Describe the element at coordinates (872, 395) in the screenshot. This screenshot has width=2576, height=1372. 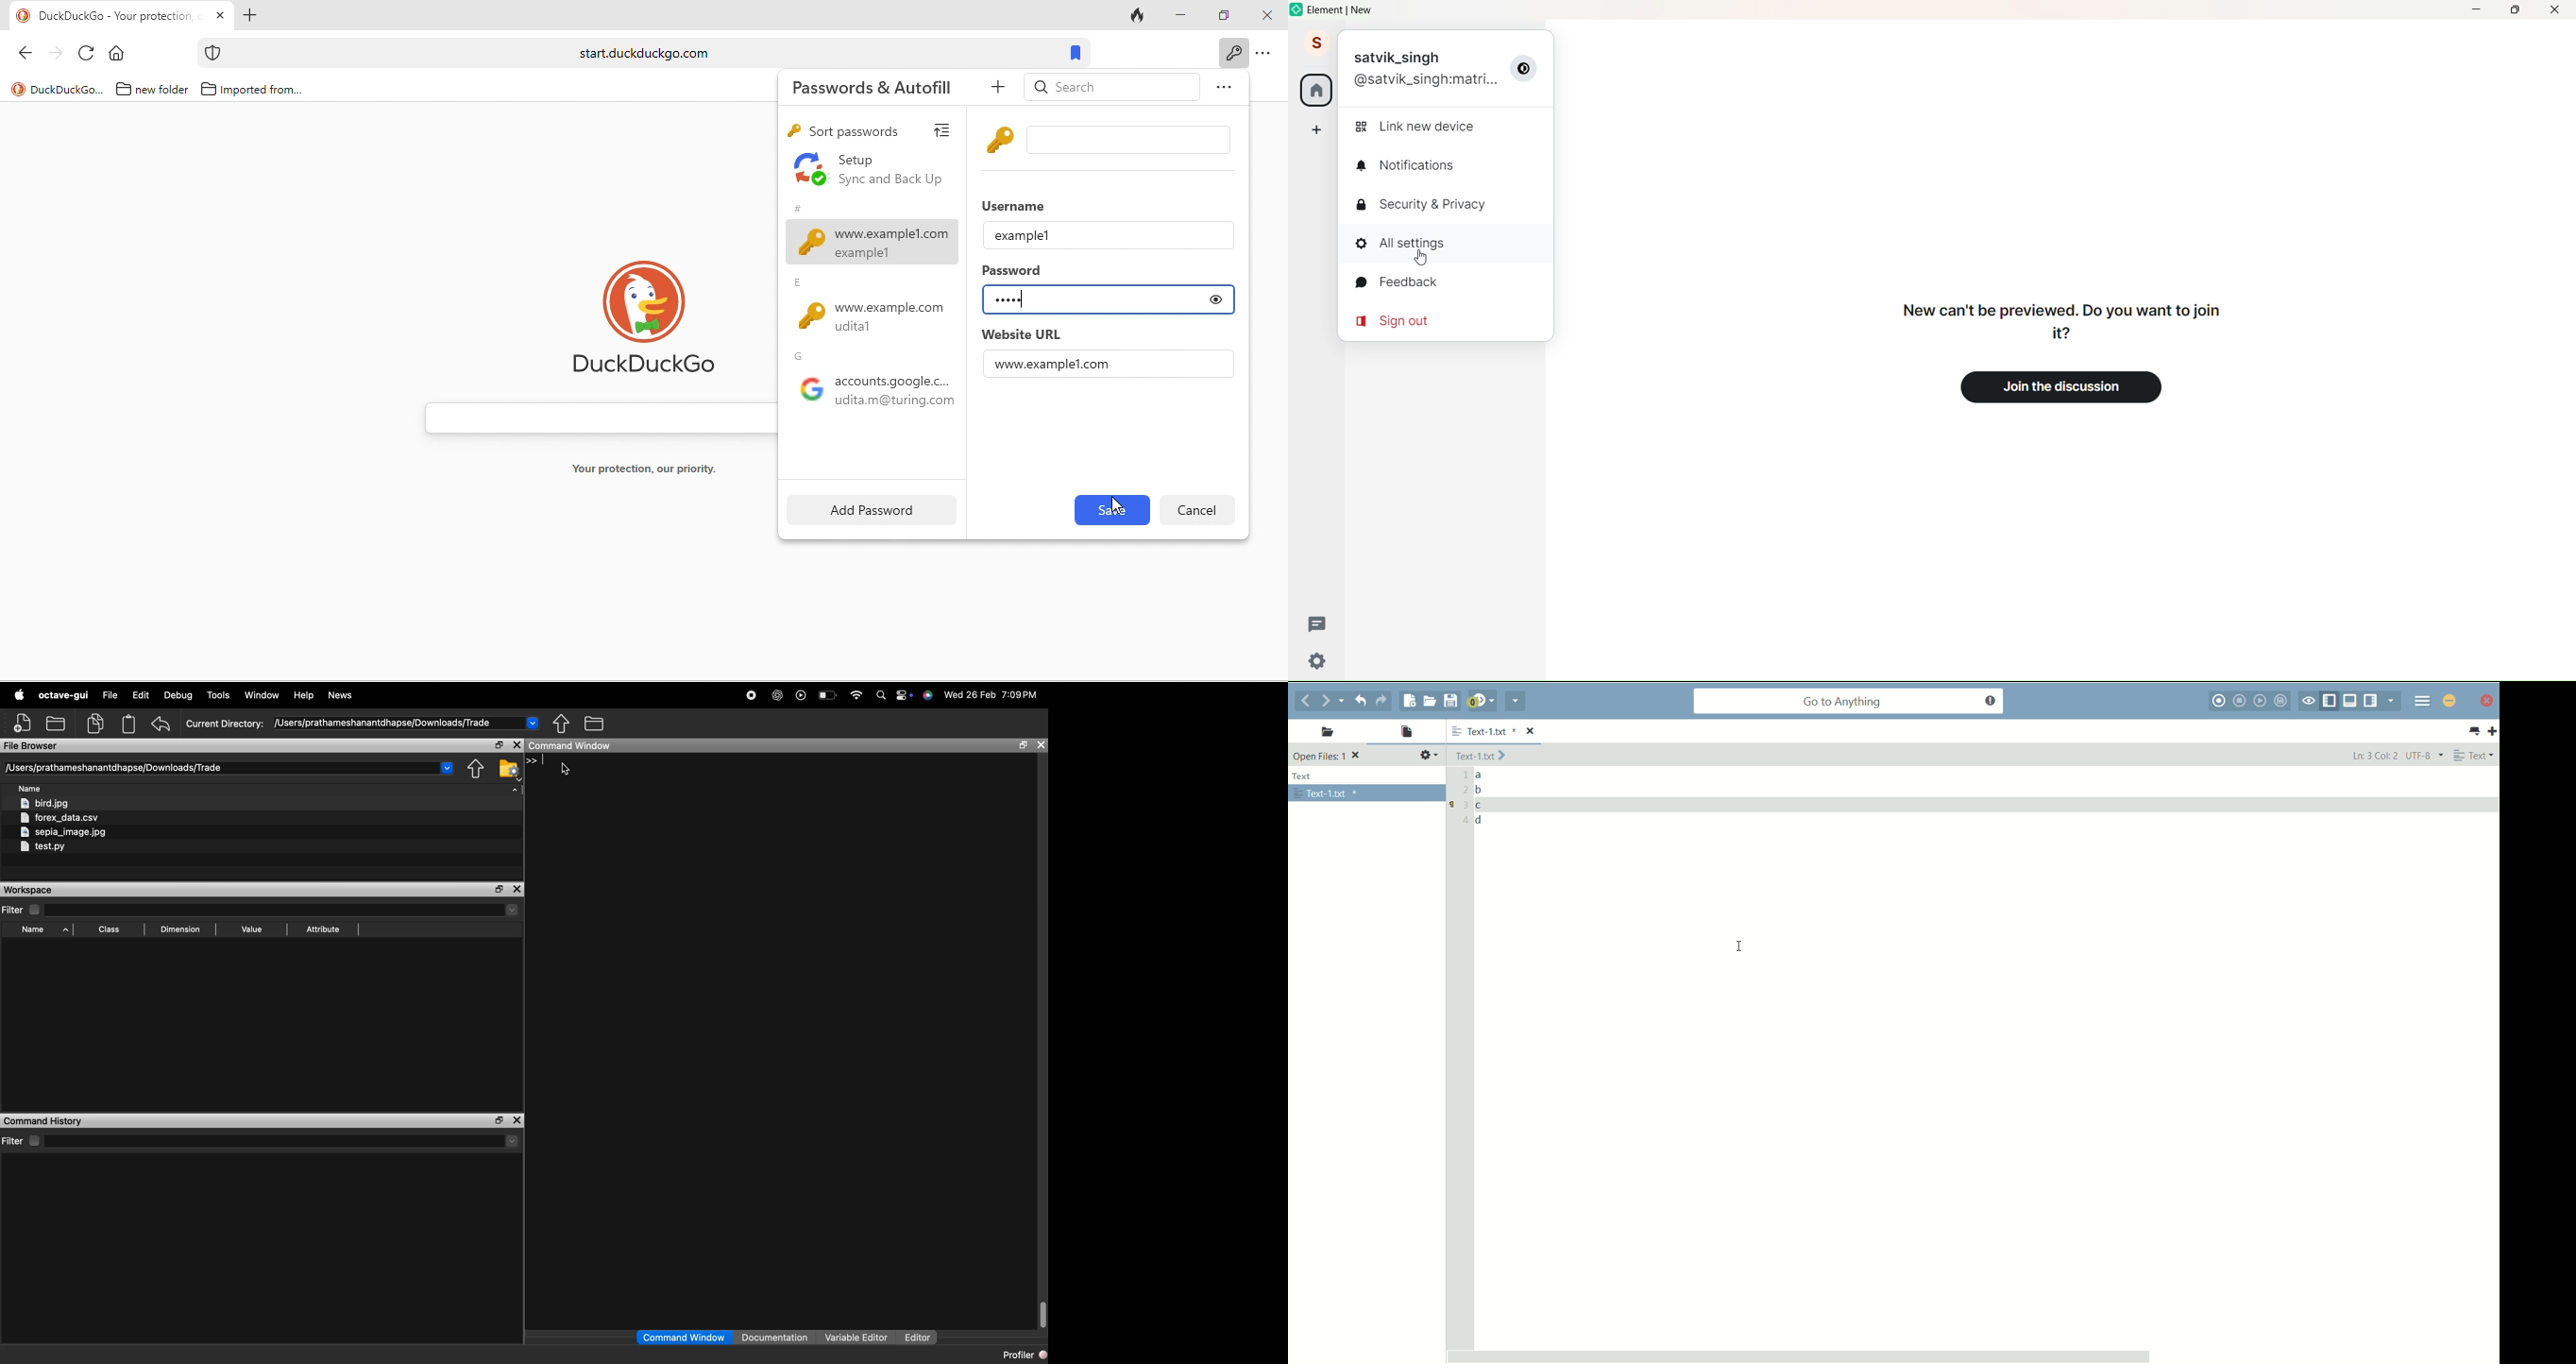
I see `google accounts` at that location.